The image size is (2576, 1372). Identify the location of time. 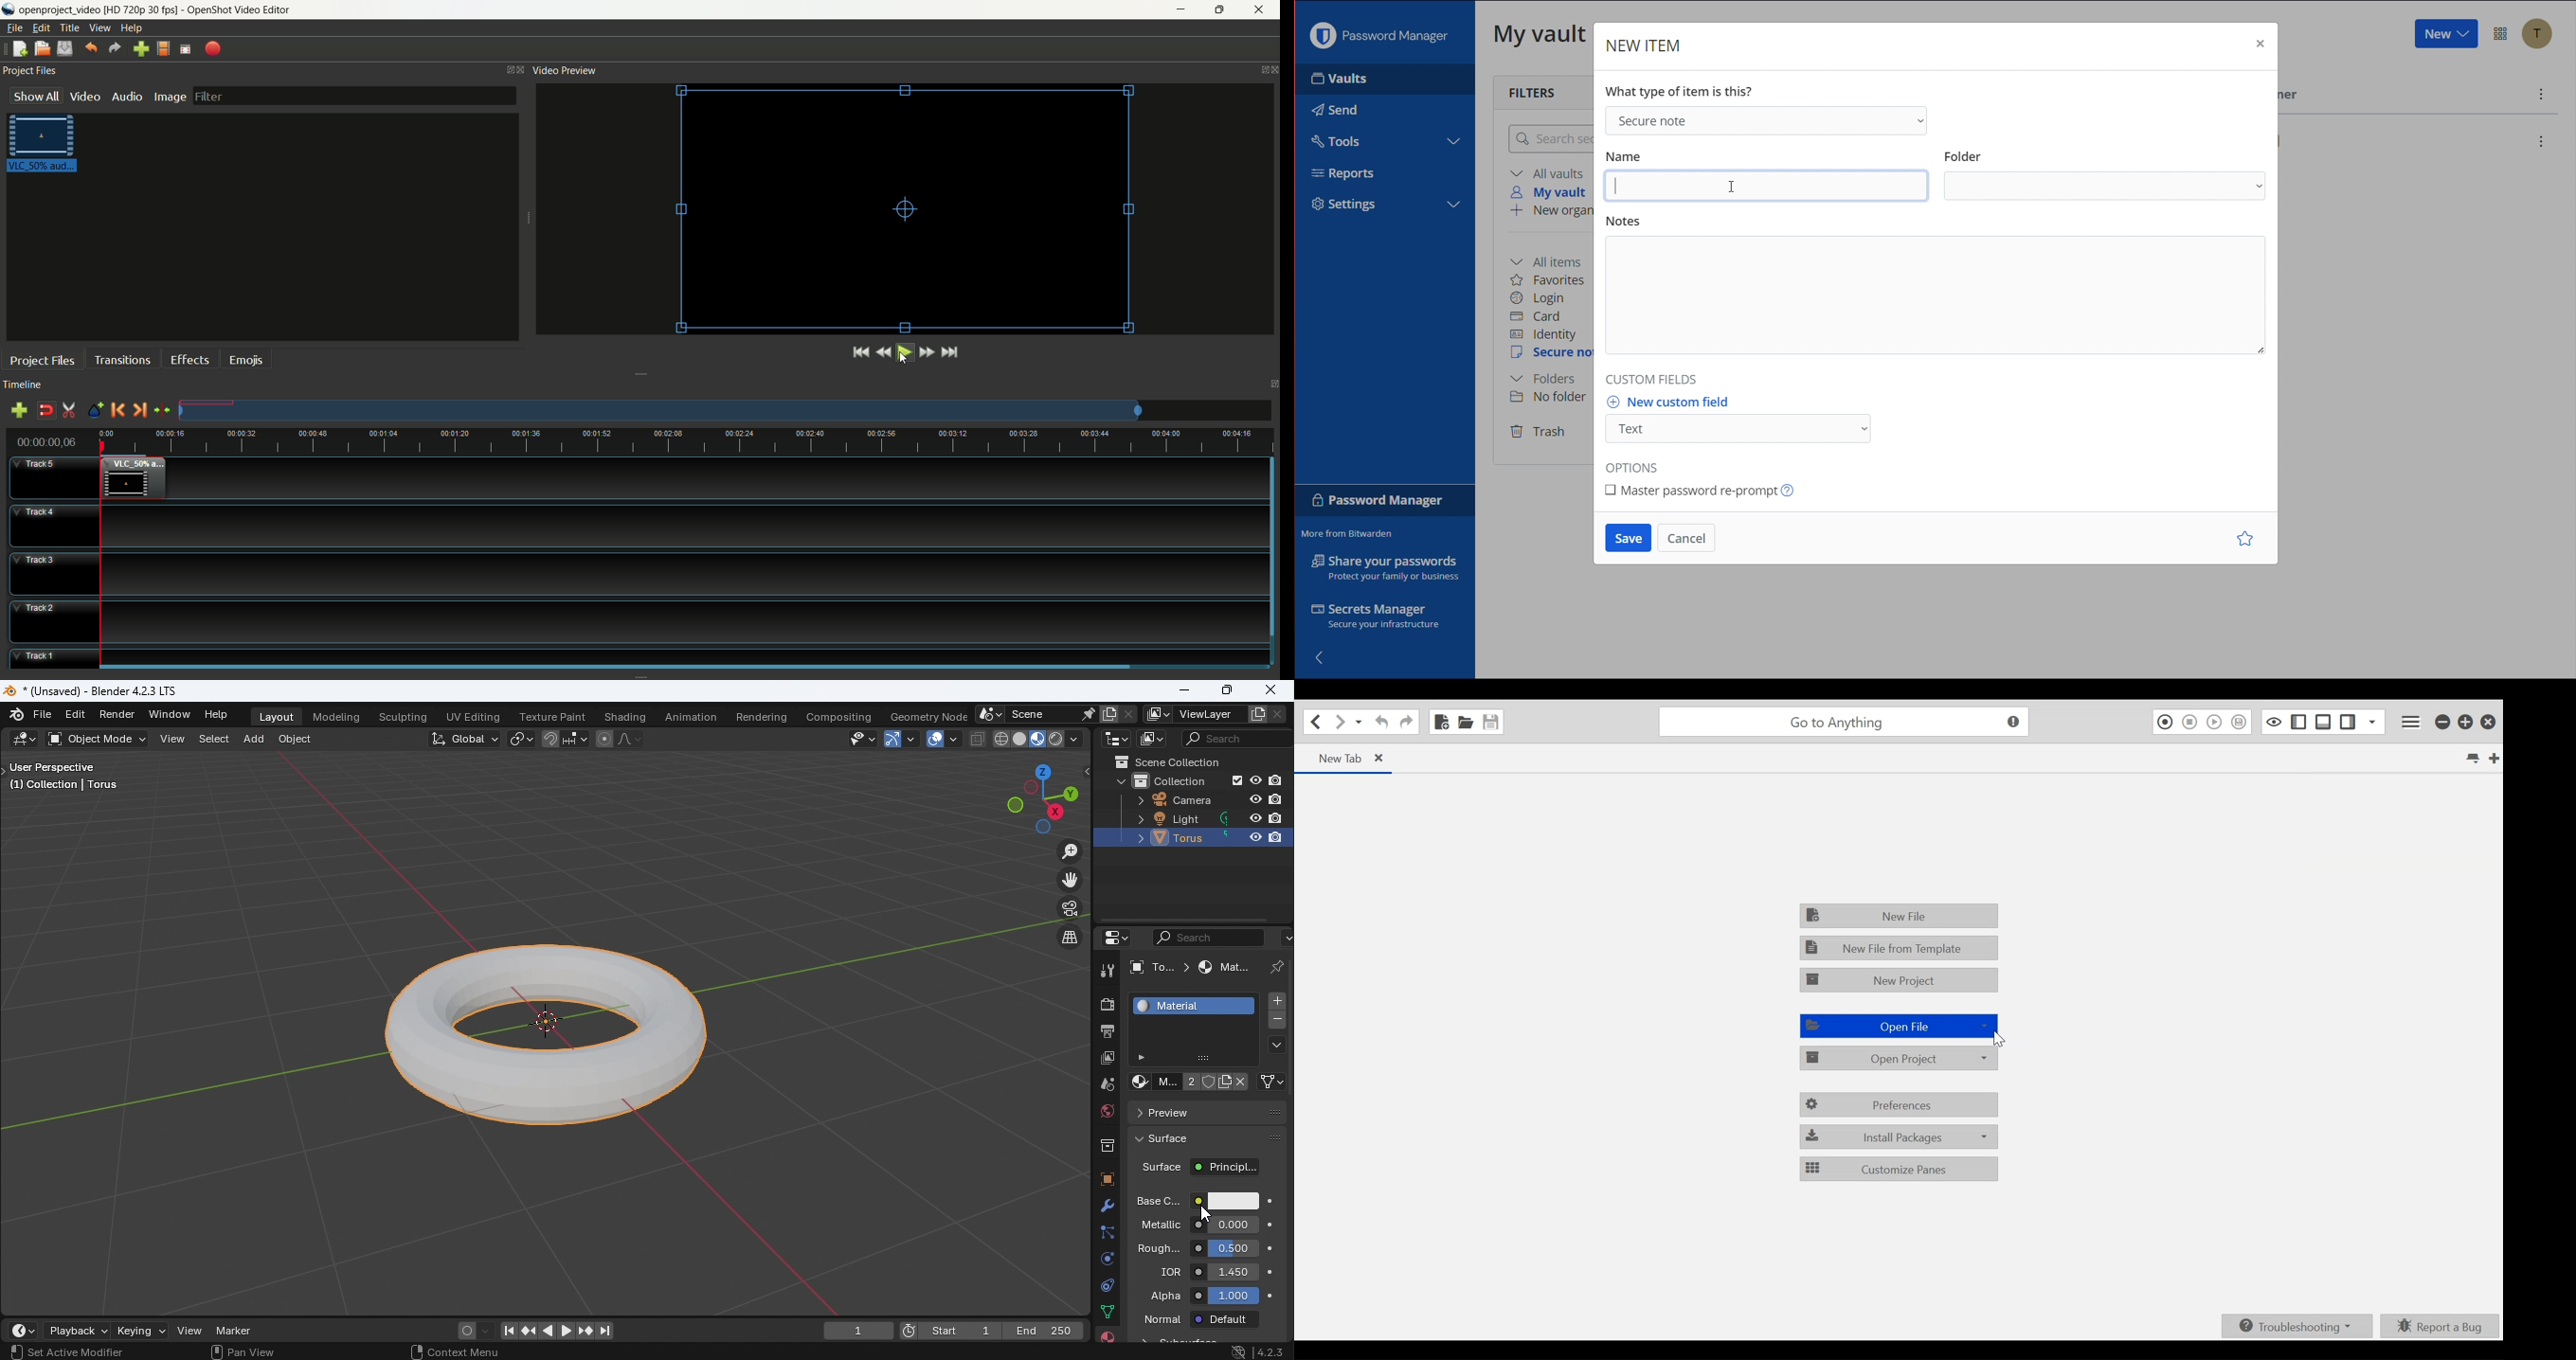
(53, 442).